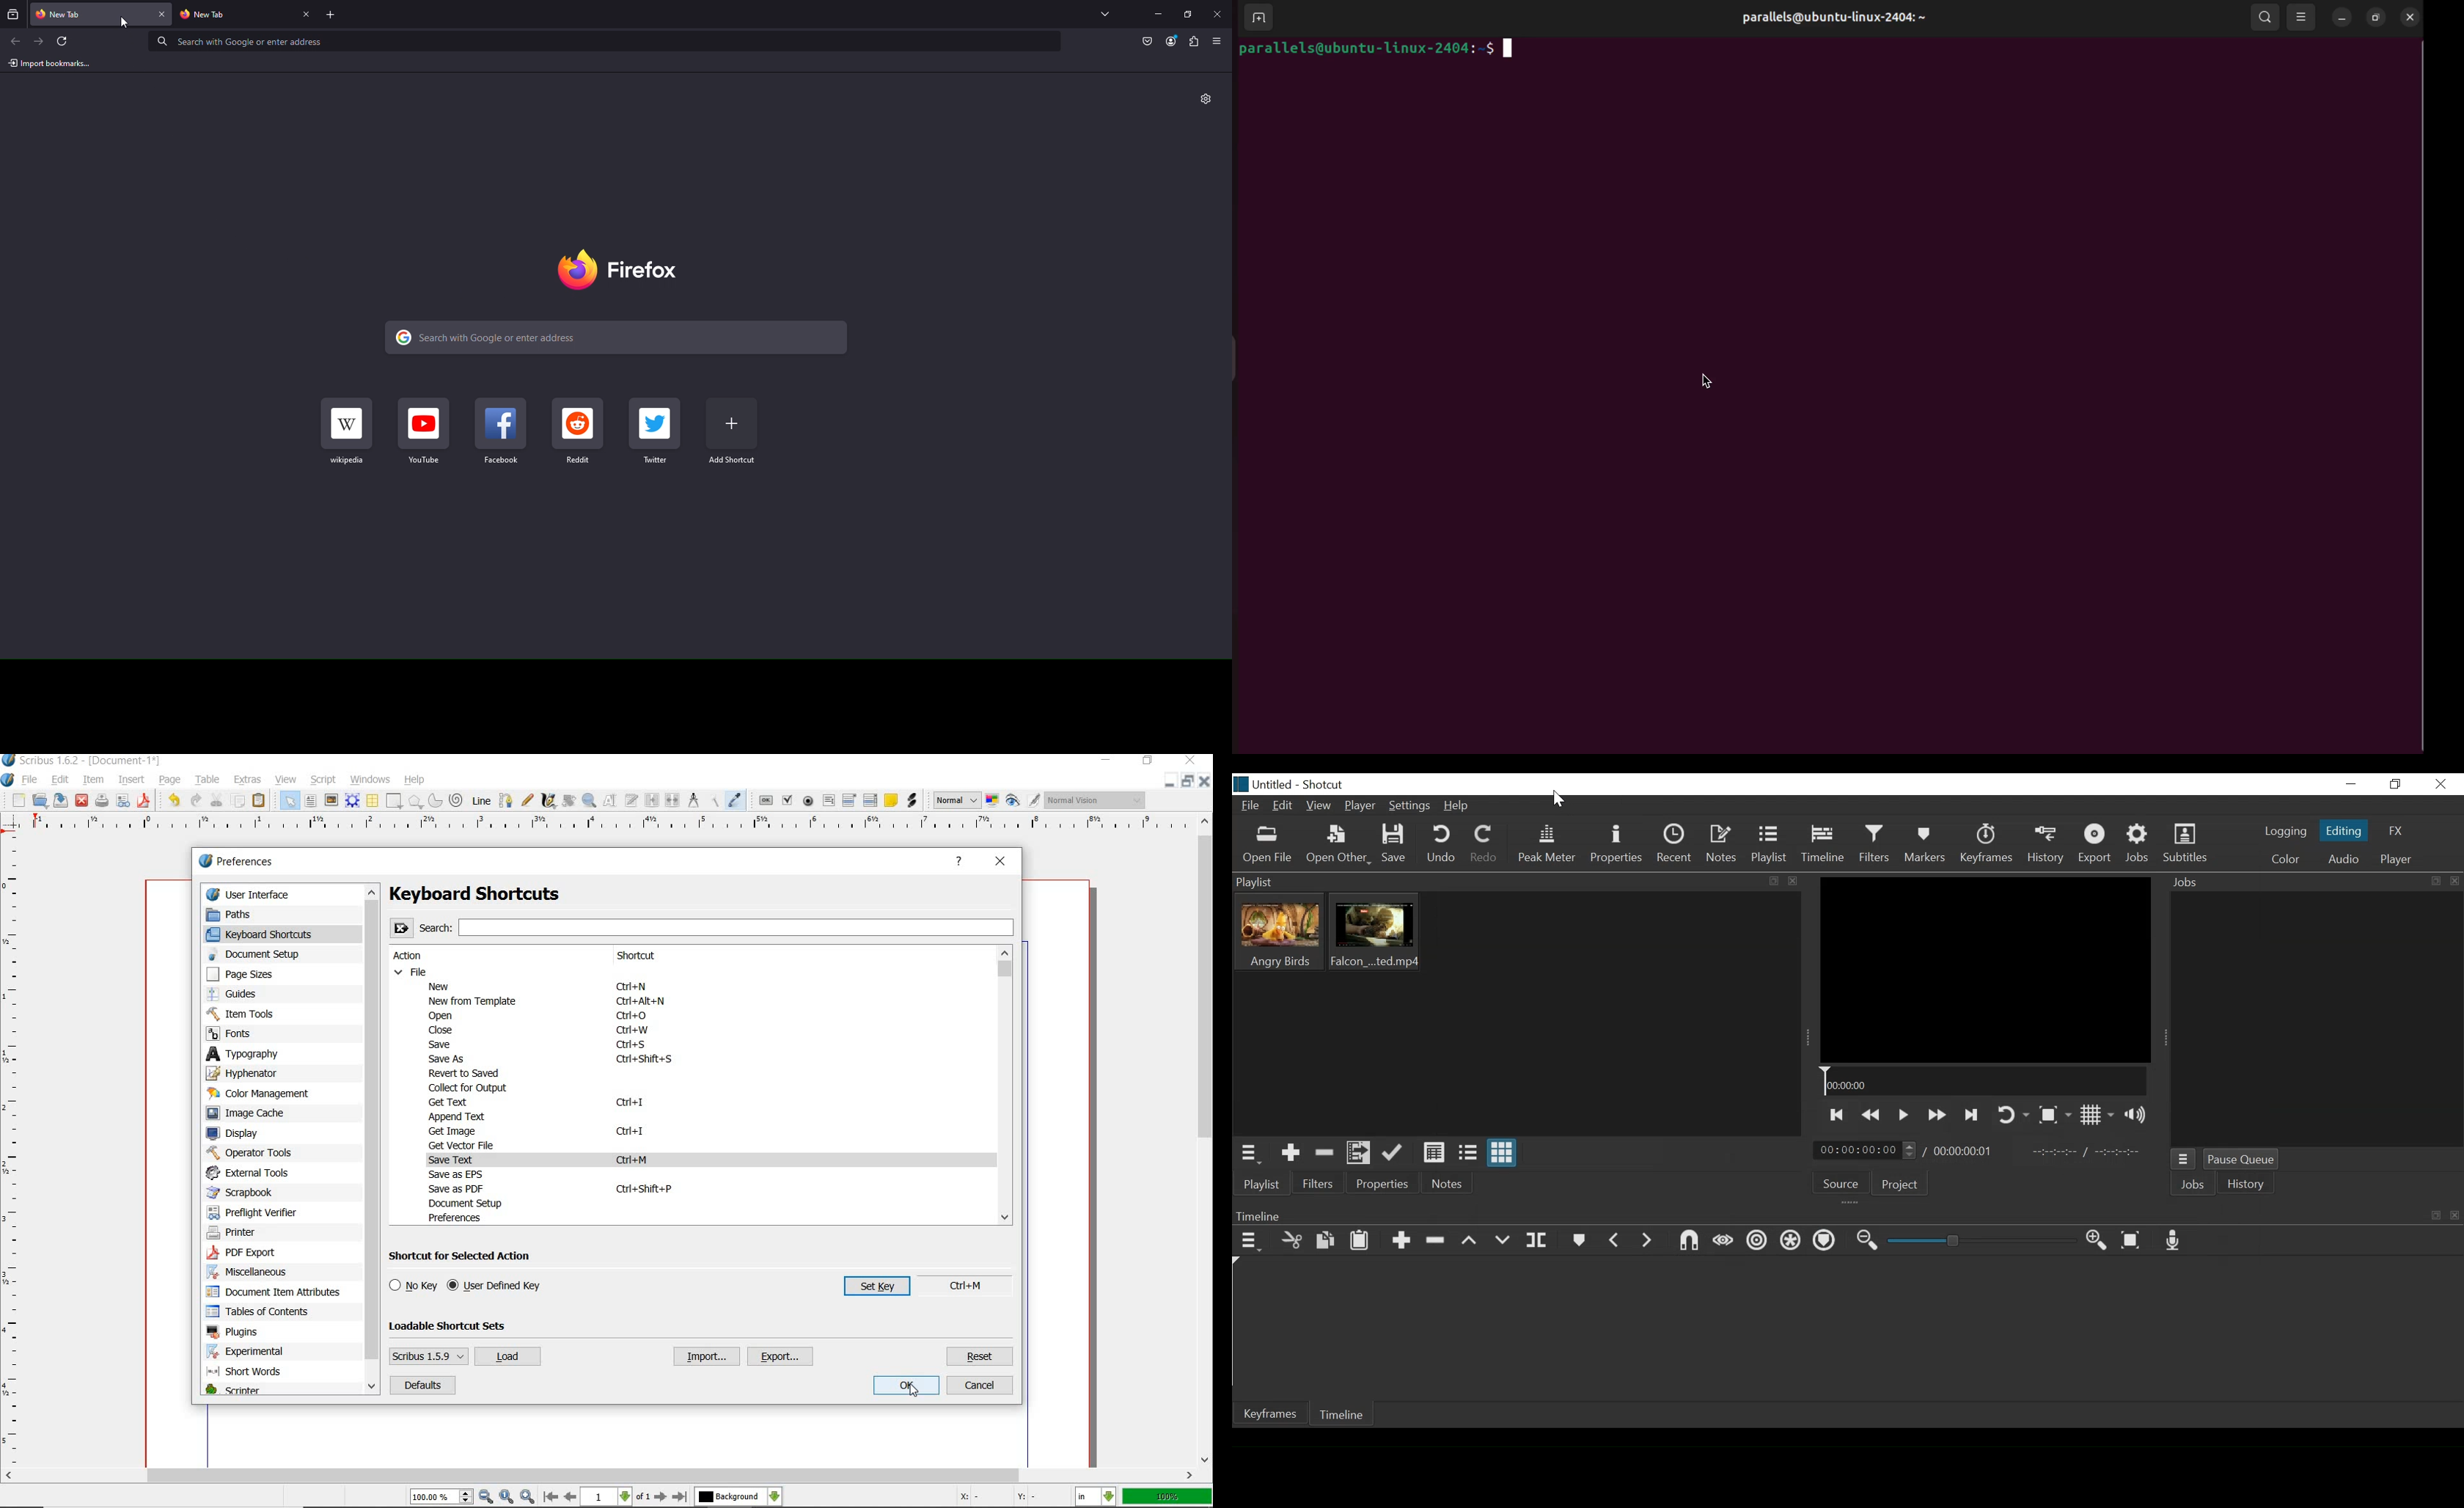  I want to click on experimental, so click(264, 1352).